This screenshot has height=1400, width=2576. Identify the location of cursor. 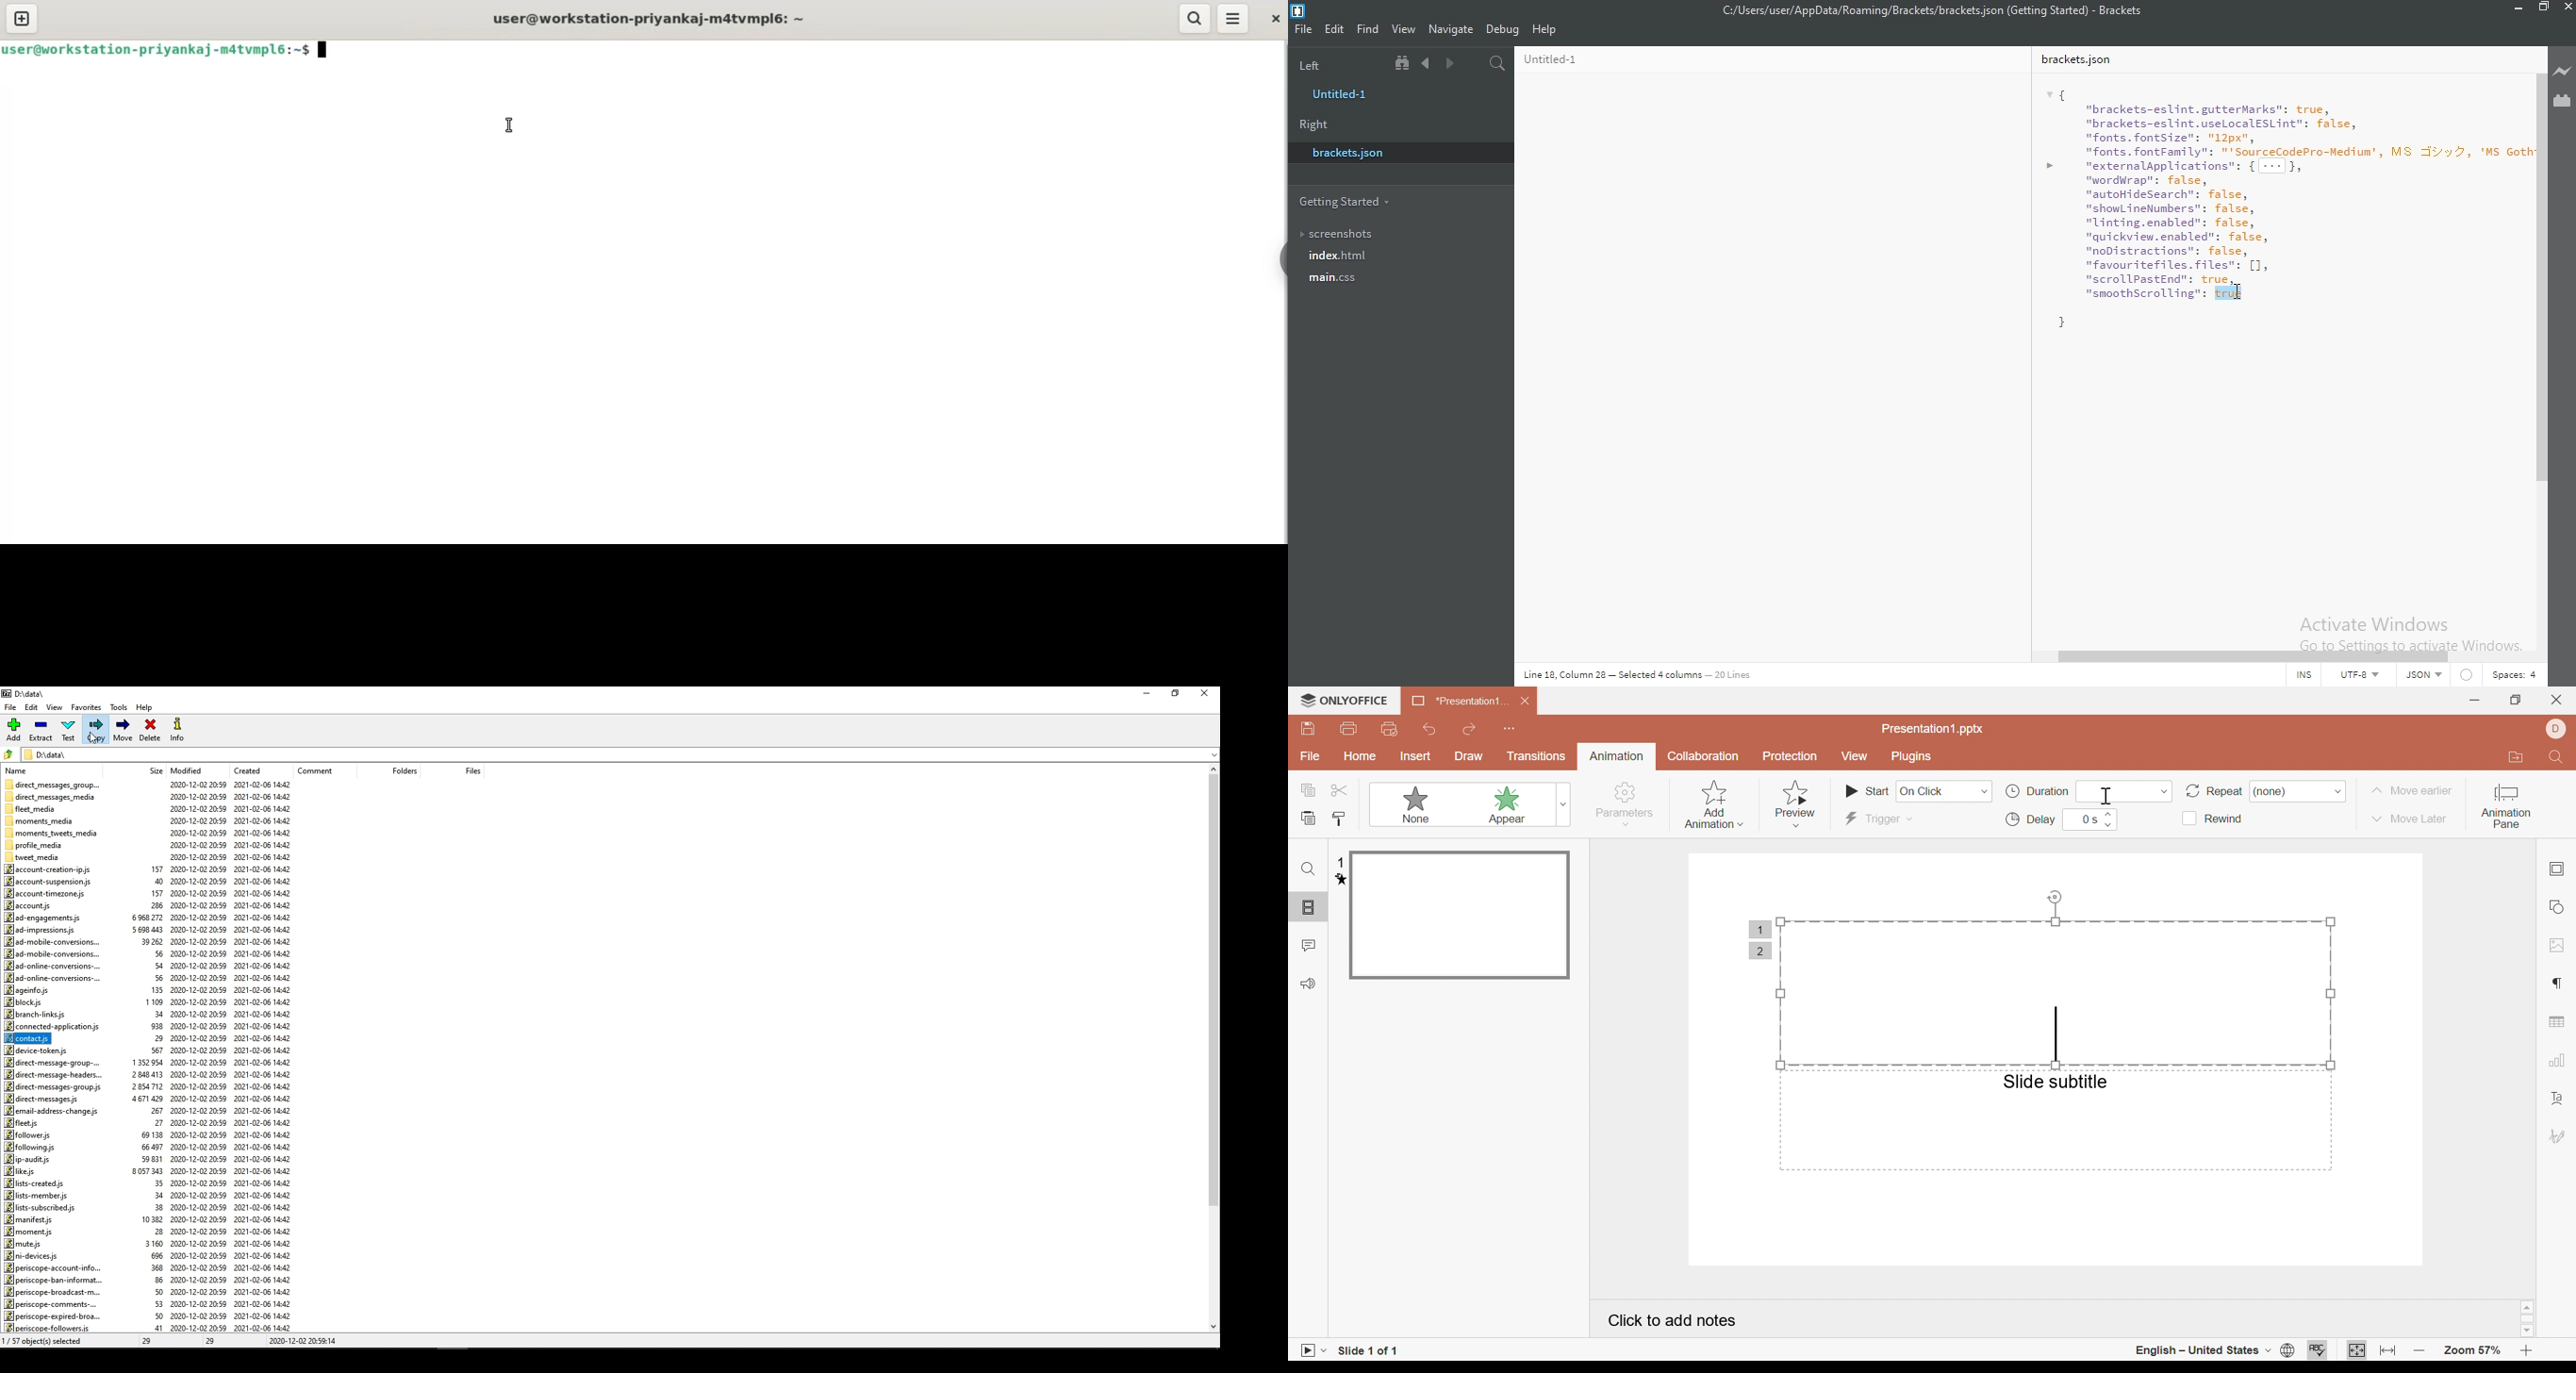
(2228, 289).